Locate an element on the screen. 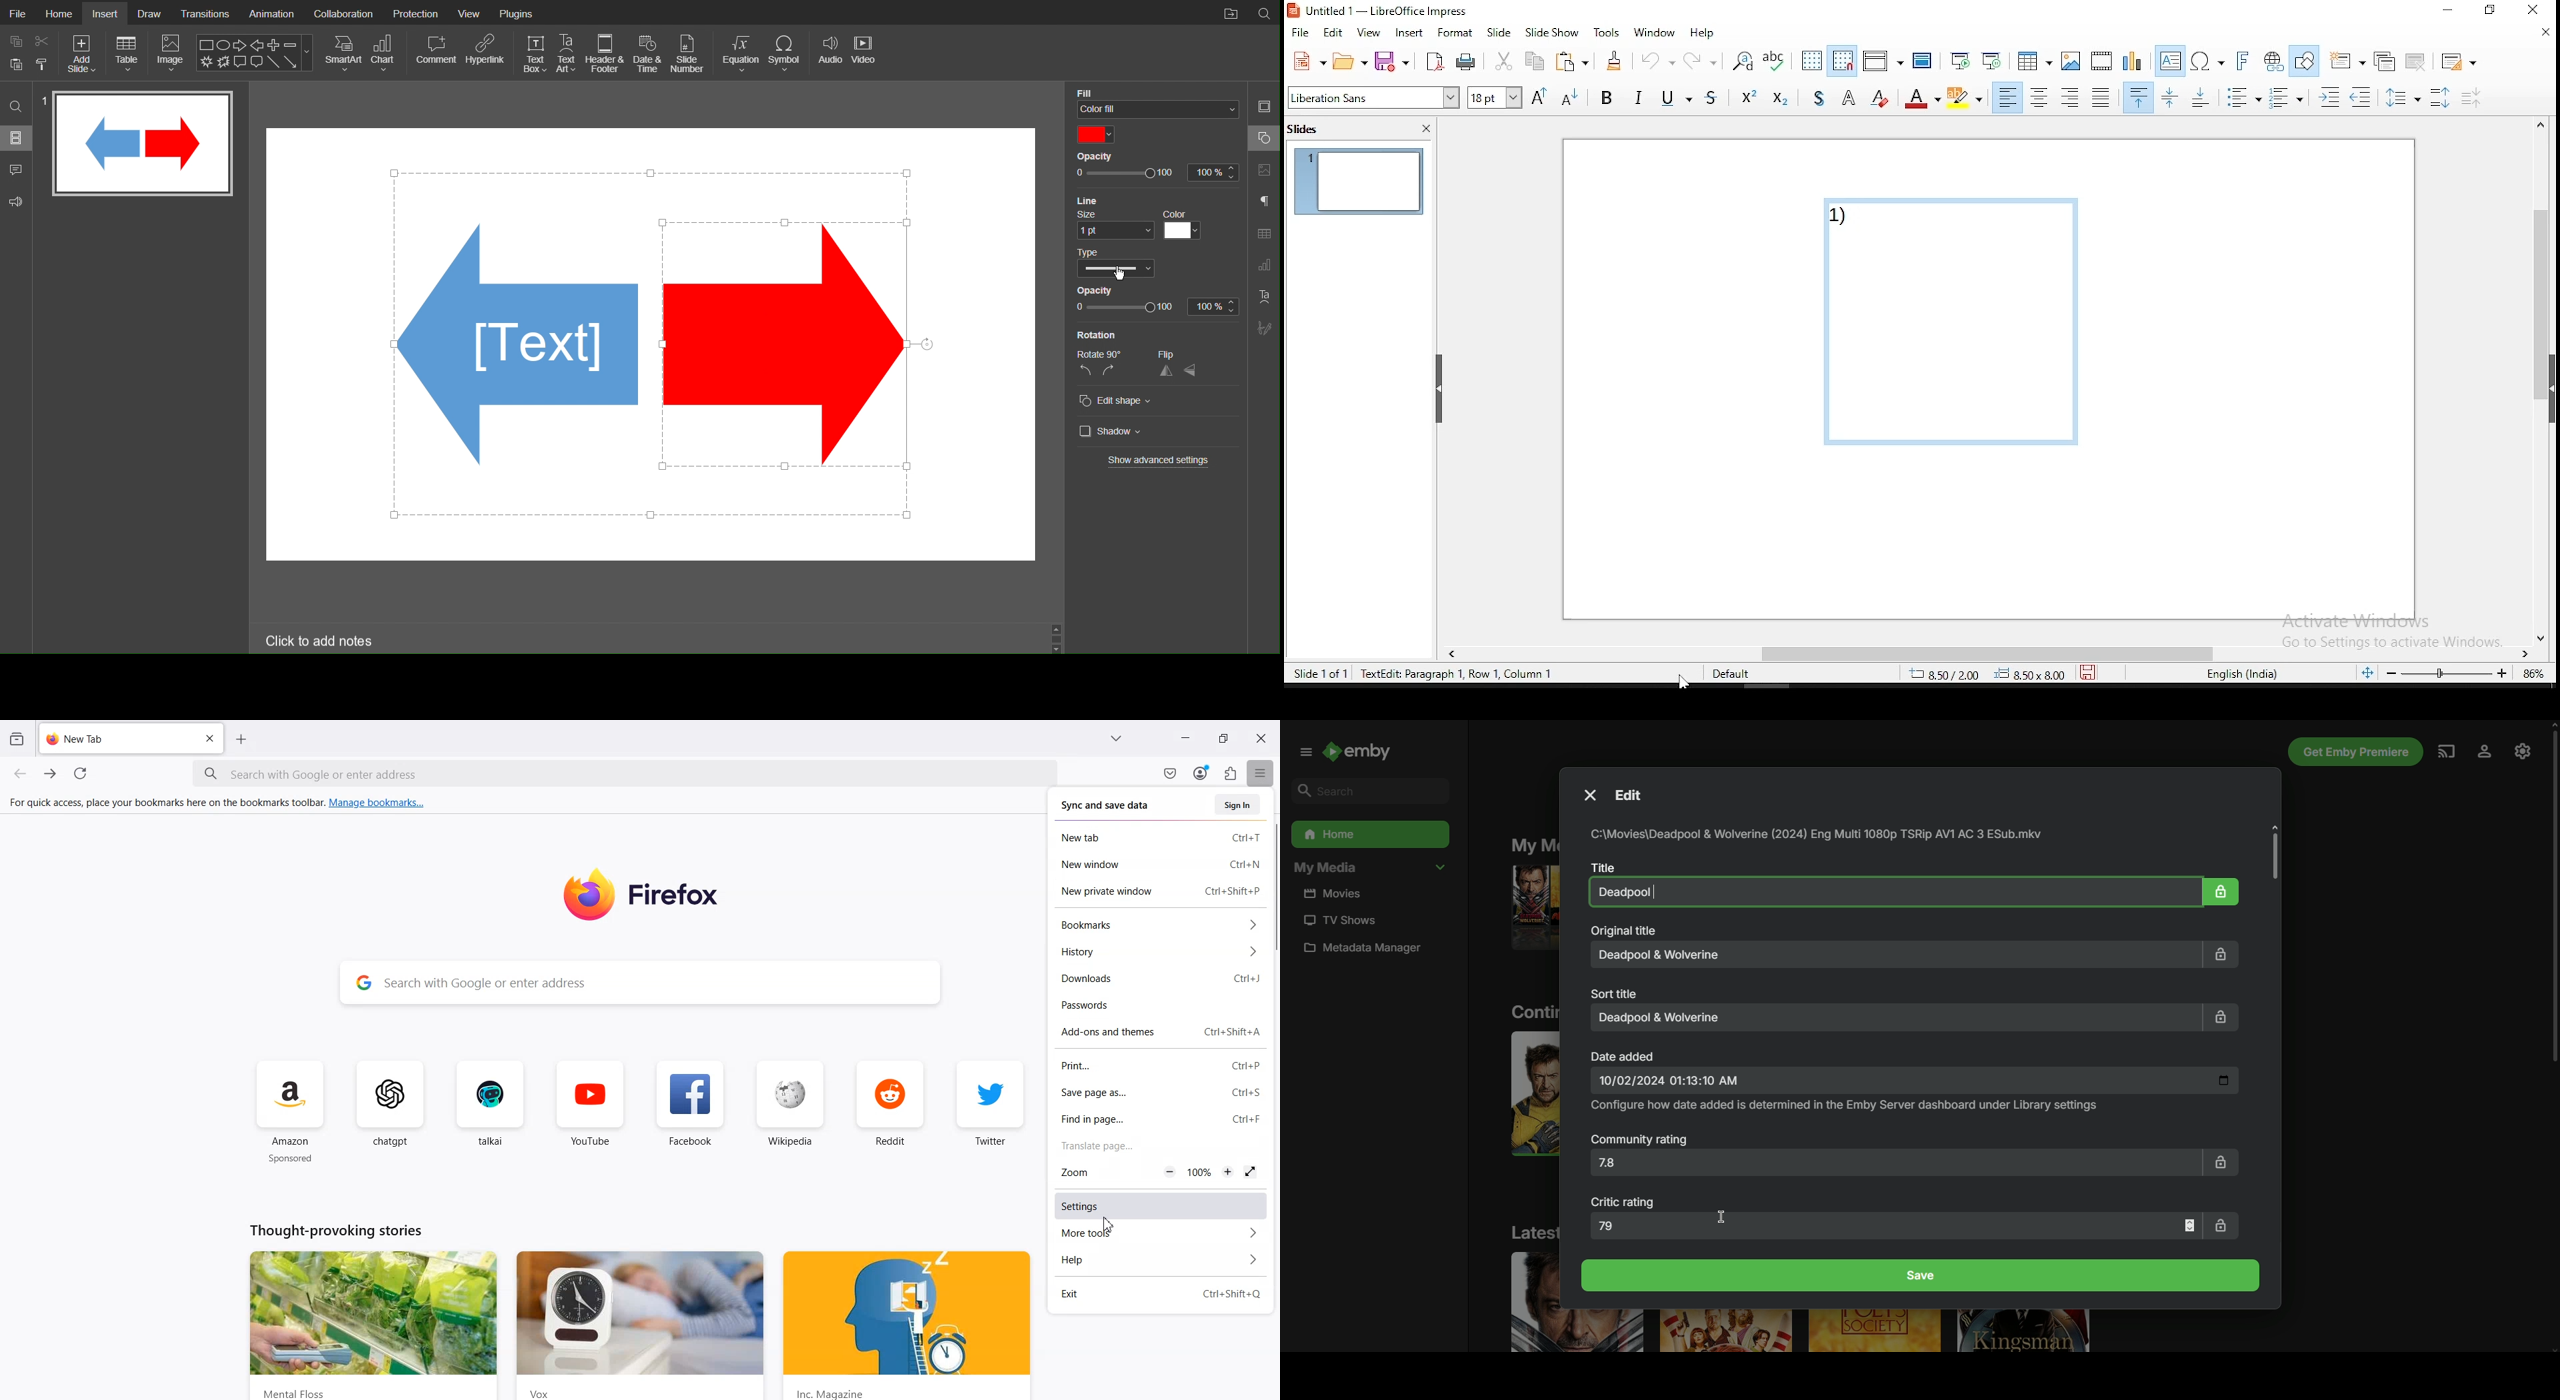 The height and width of the screenshot is (1400, 2576). line type is located at coordinates (1114, 262).